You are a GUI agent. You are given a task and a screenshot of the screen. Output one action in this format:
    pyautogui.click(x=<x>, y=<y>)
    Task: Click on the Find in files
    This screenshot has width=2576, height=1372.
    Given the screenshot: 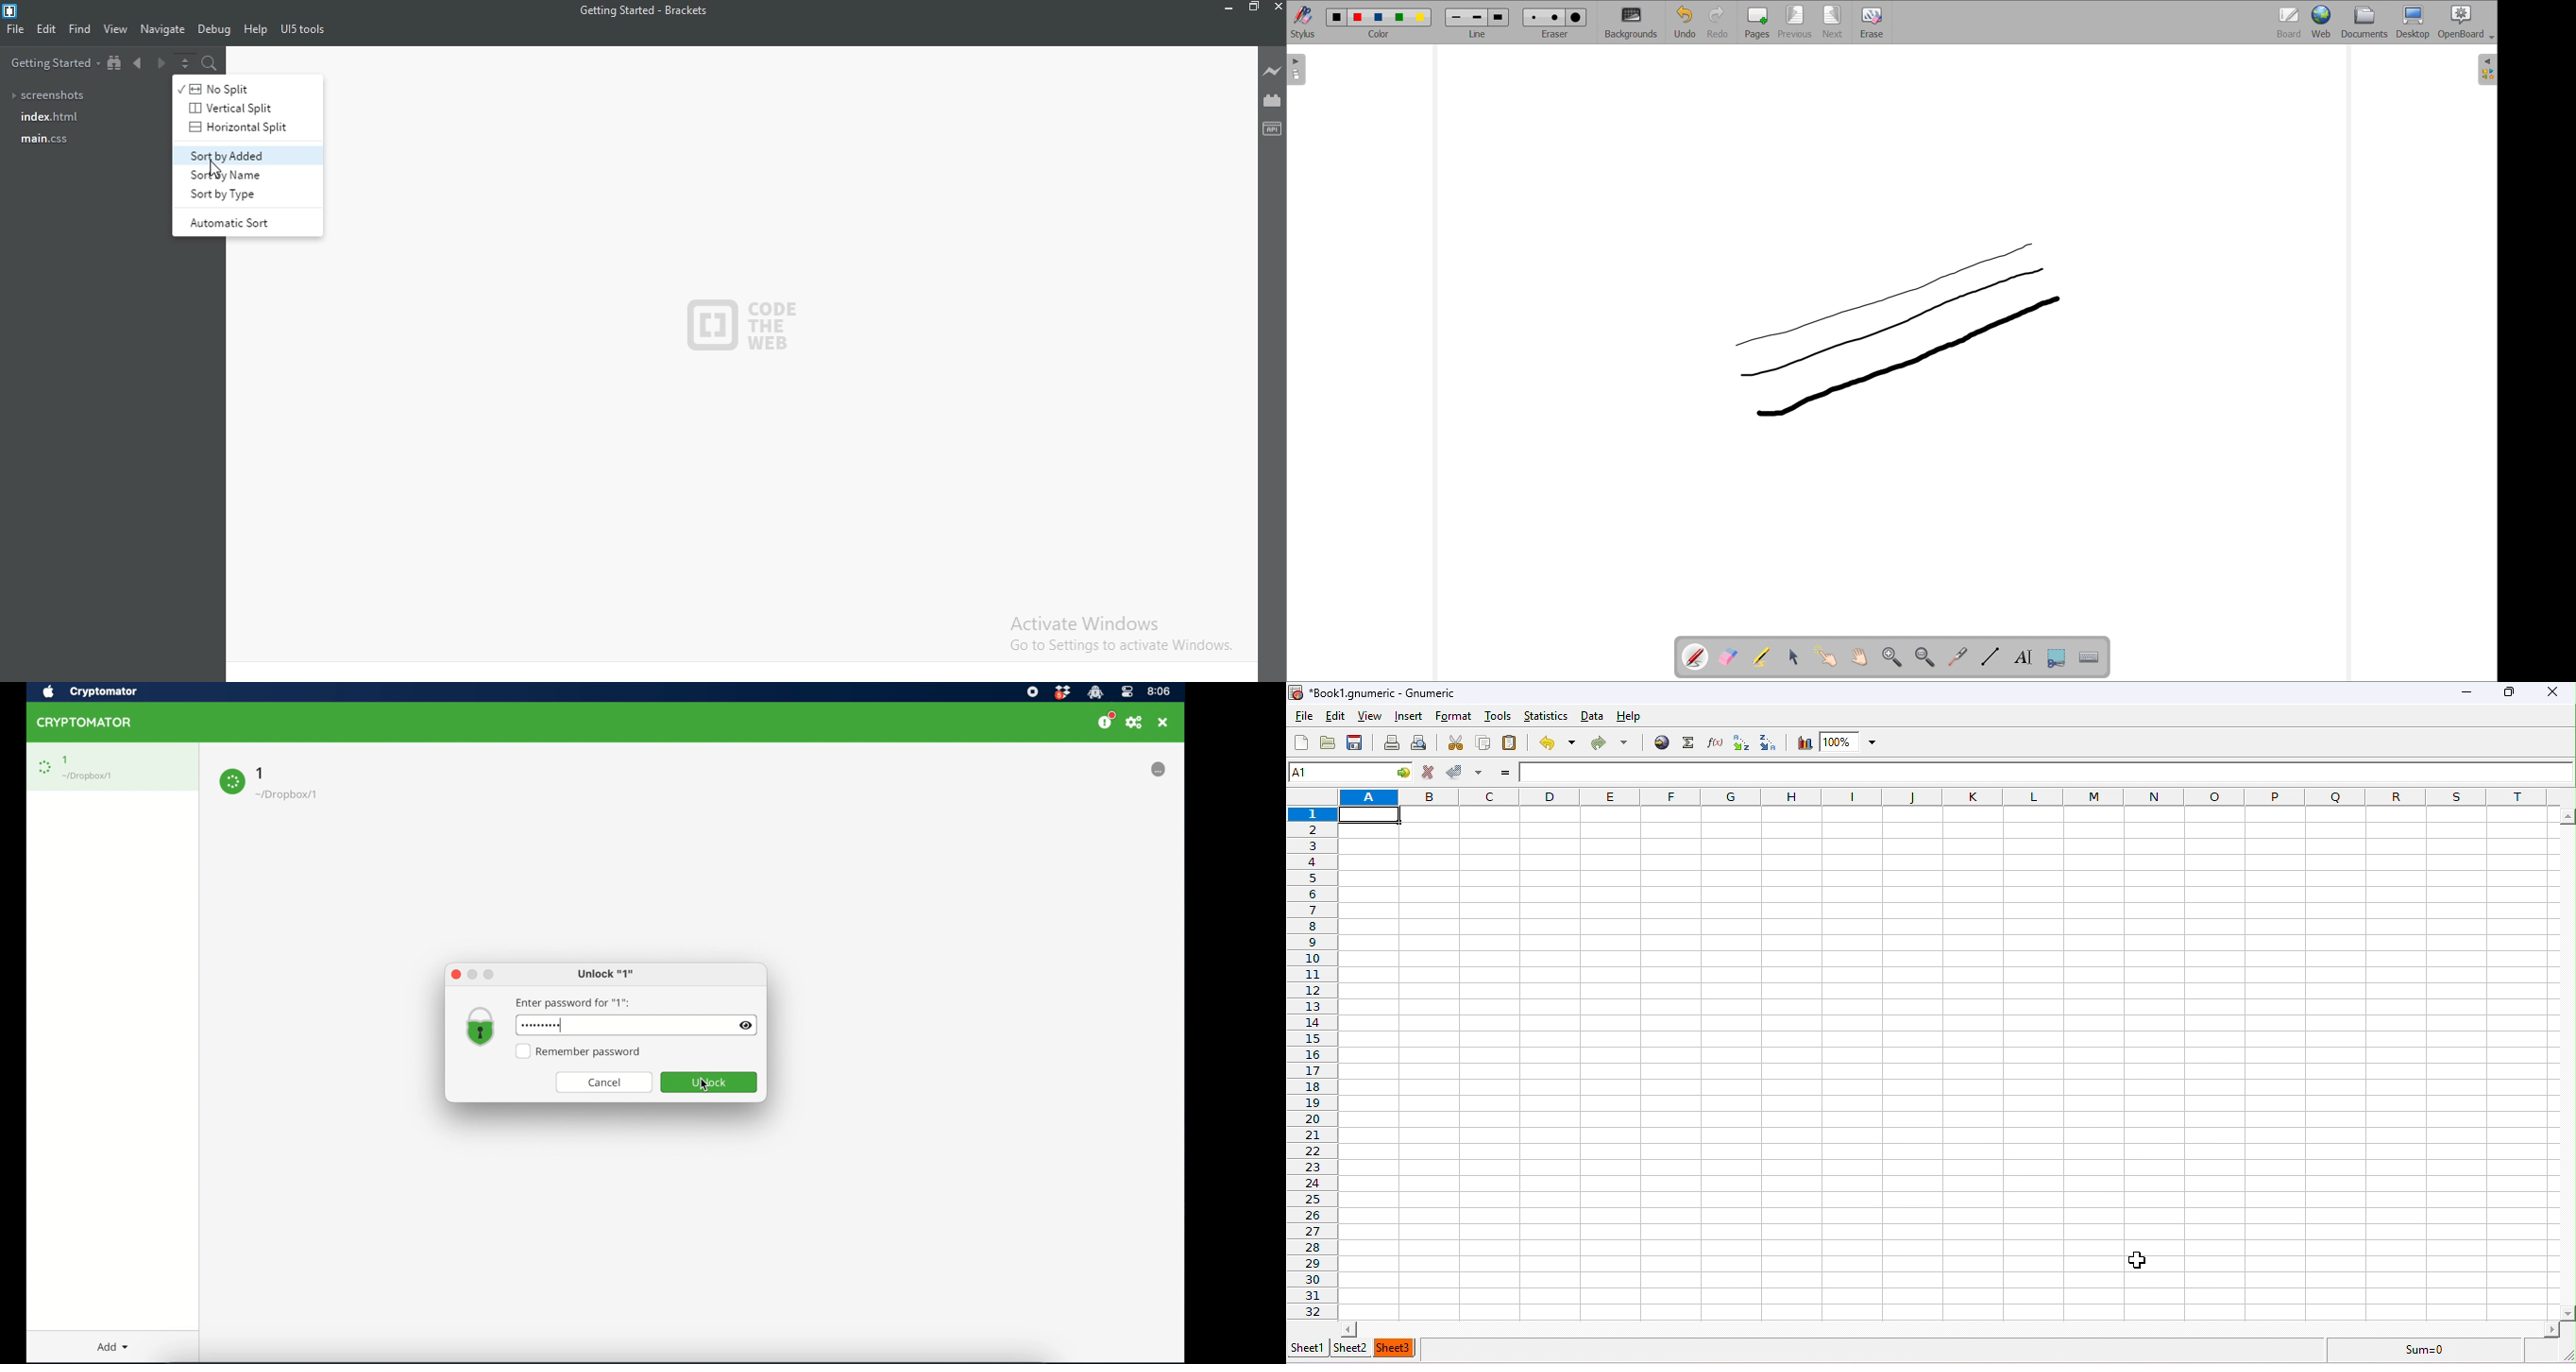 What is the action you would take?
    pyautogui.click(x=210, y=64)
    